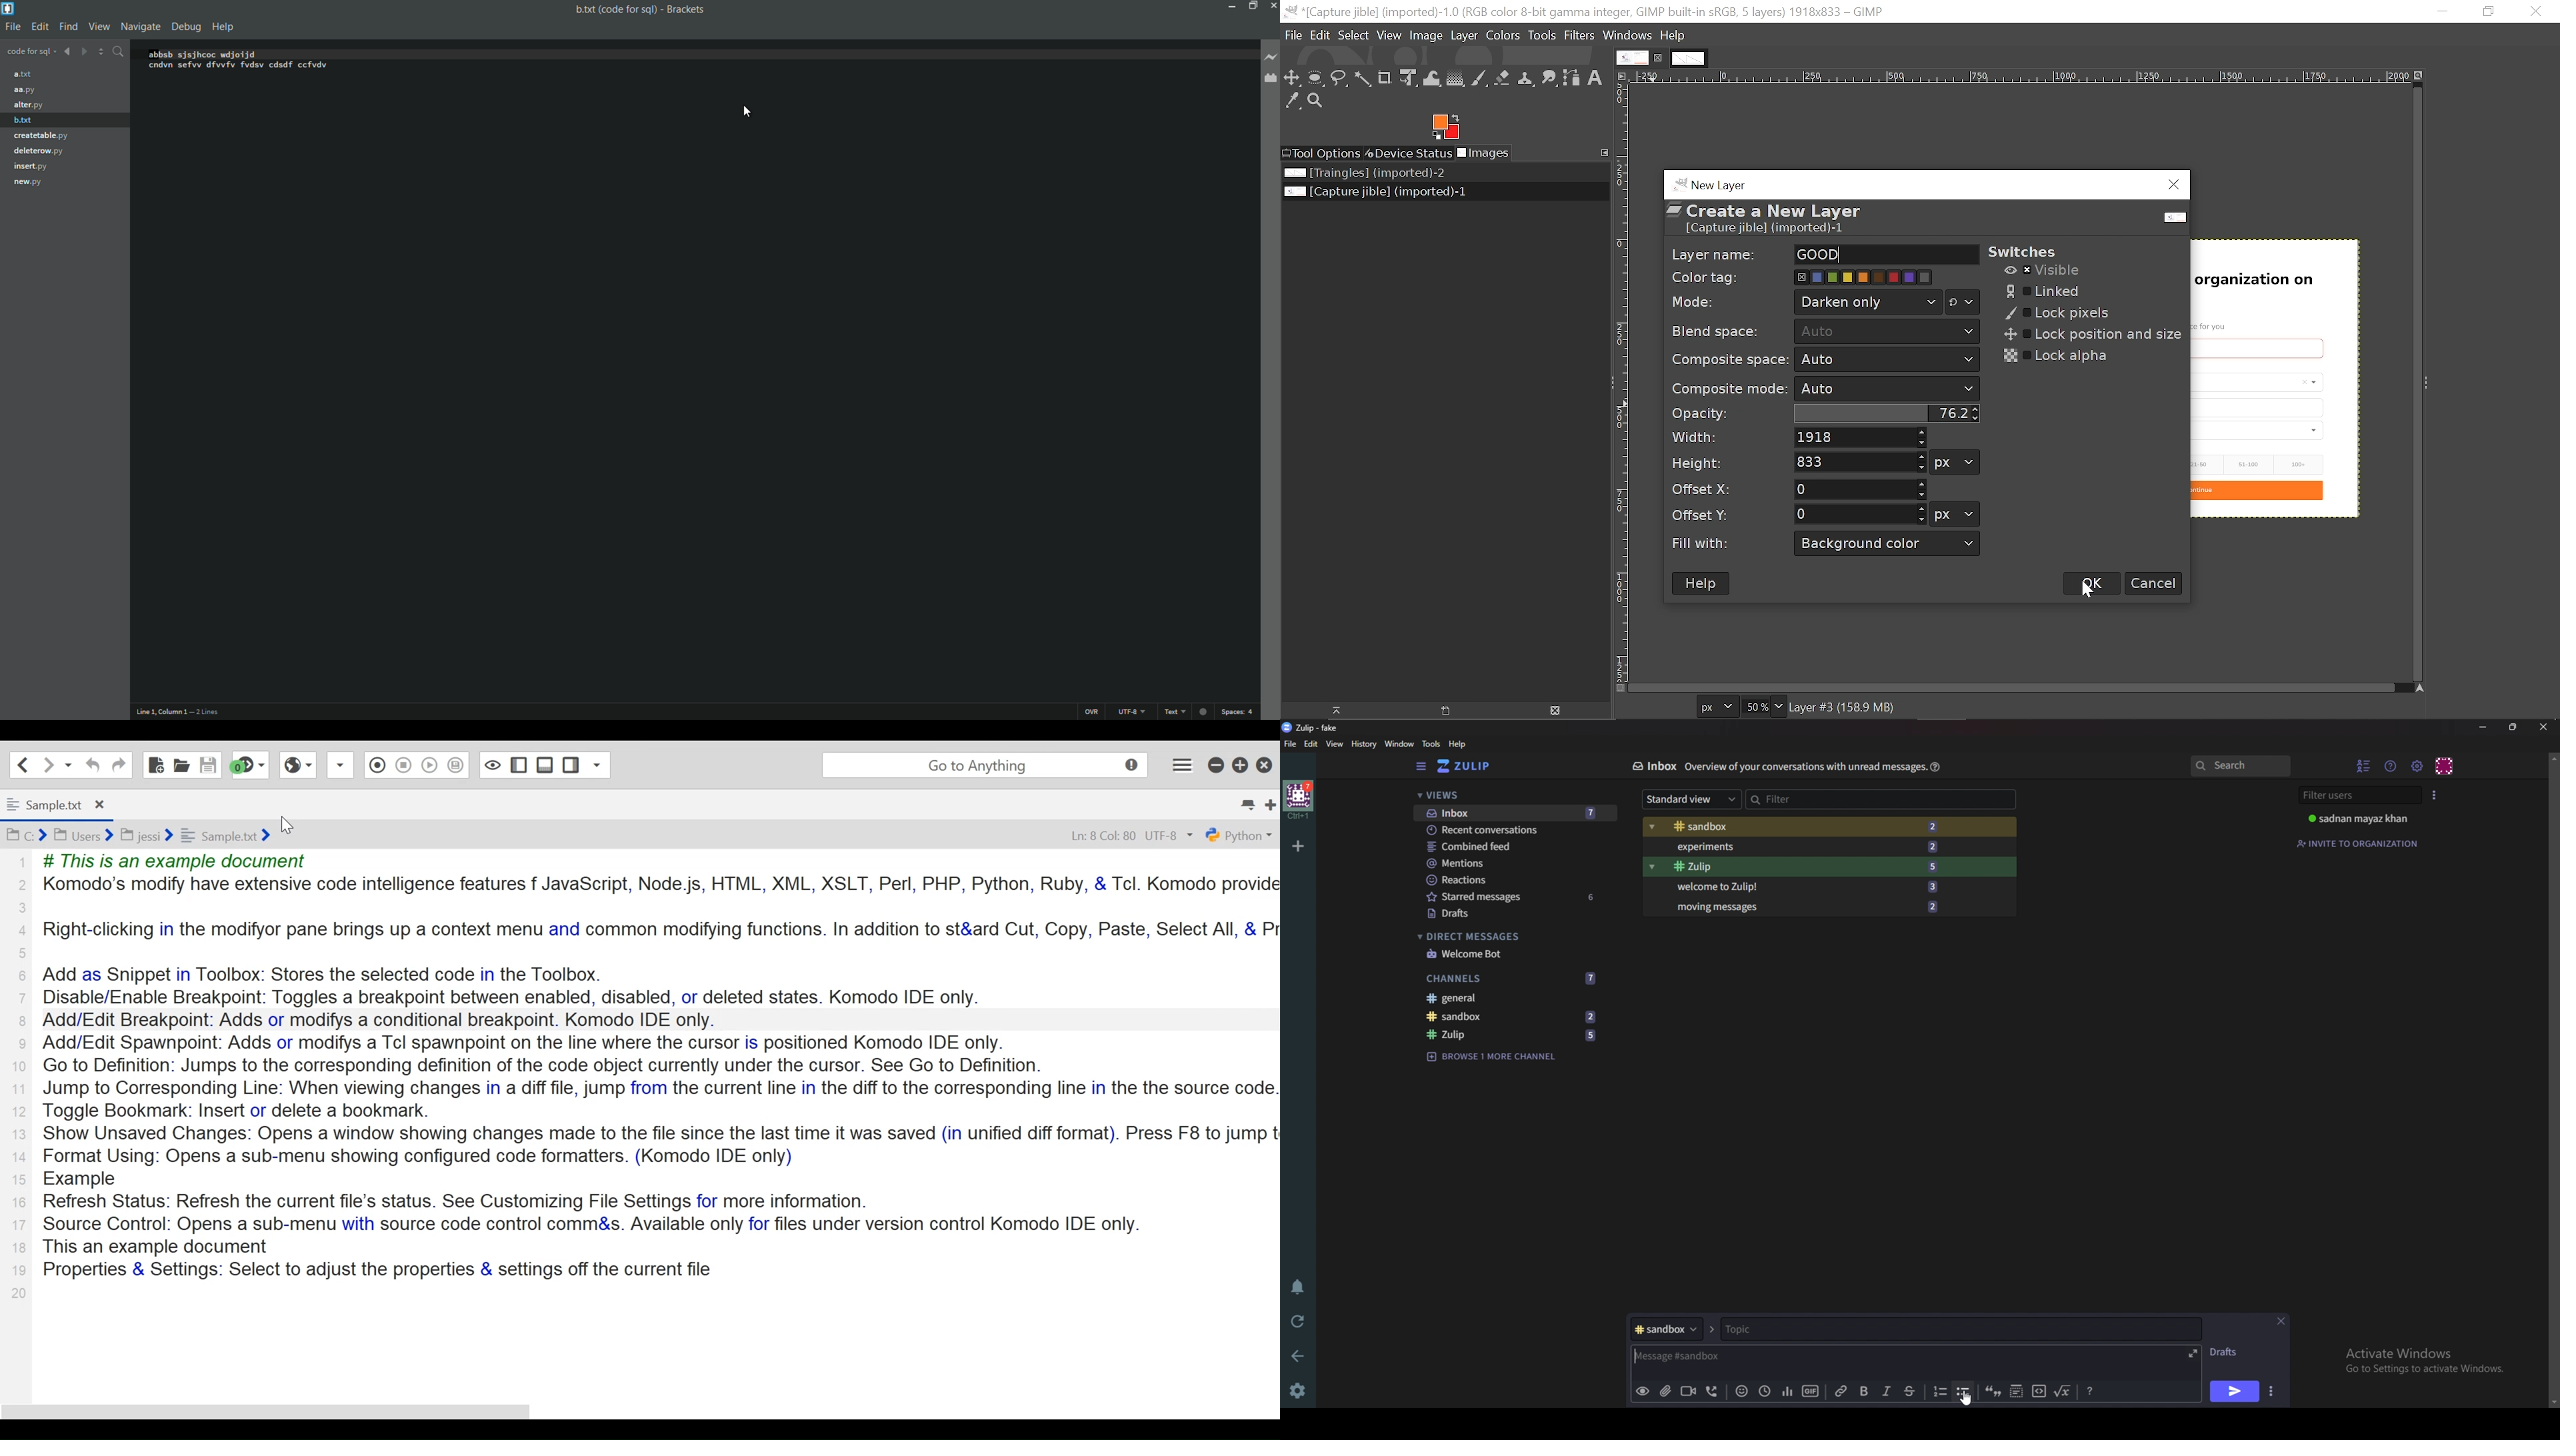 The height and width of the screenshot is (1456, 2576). Describe the element at coordinates (1862, 514) in the screenshot. I see `Offset Y` at that location.